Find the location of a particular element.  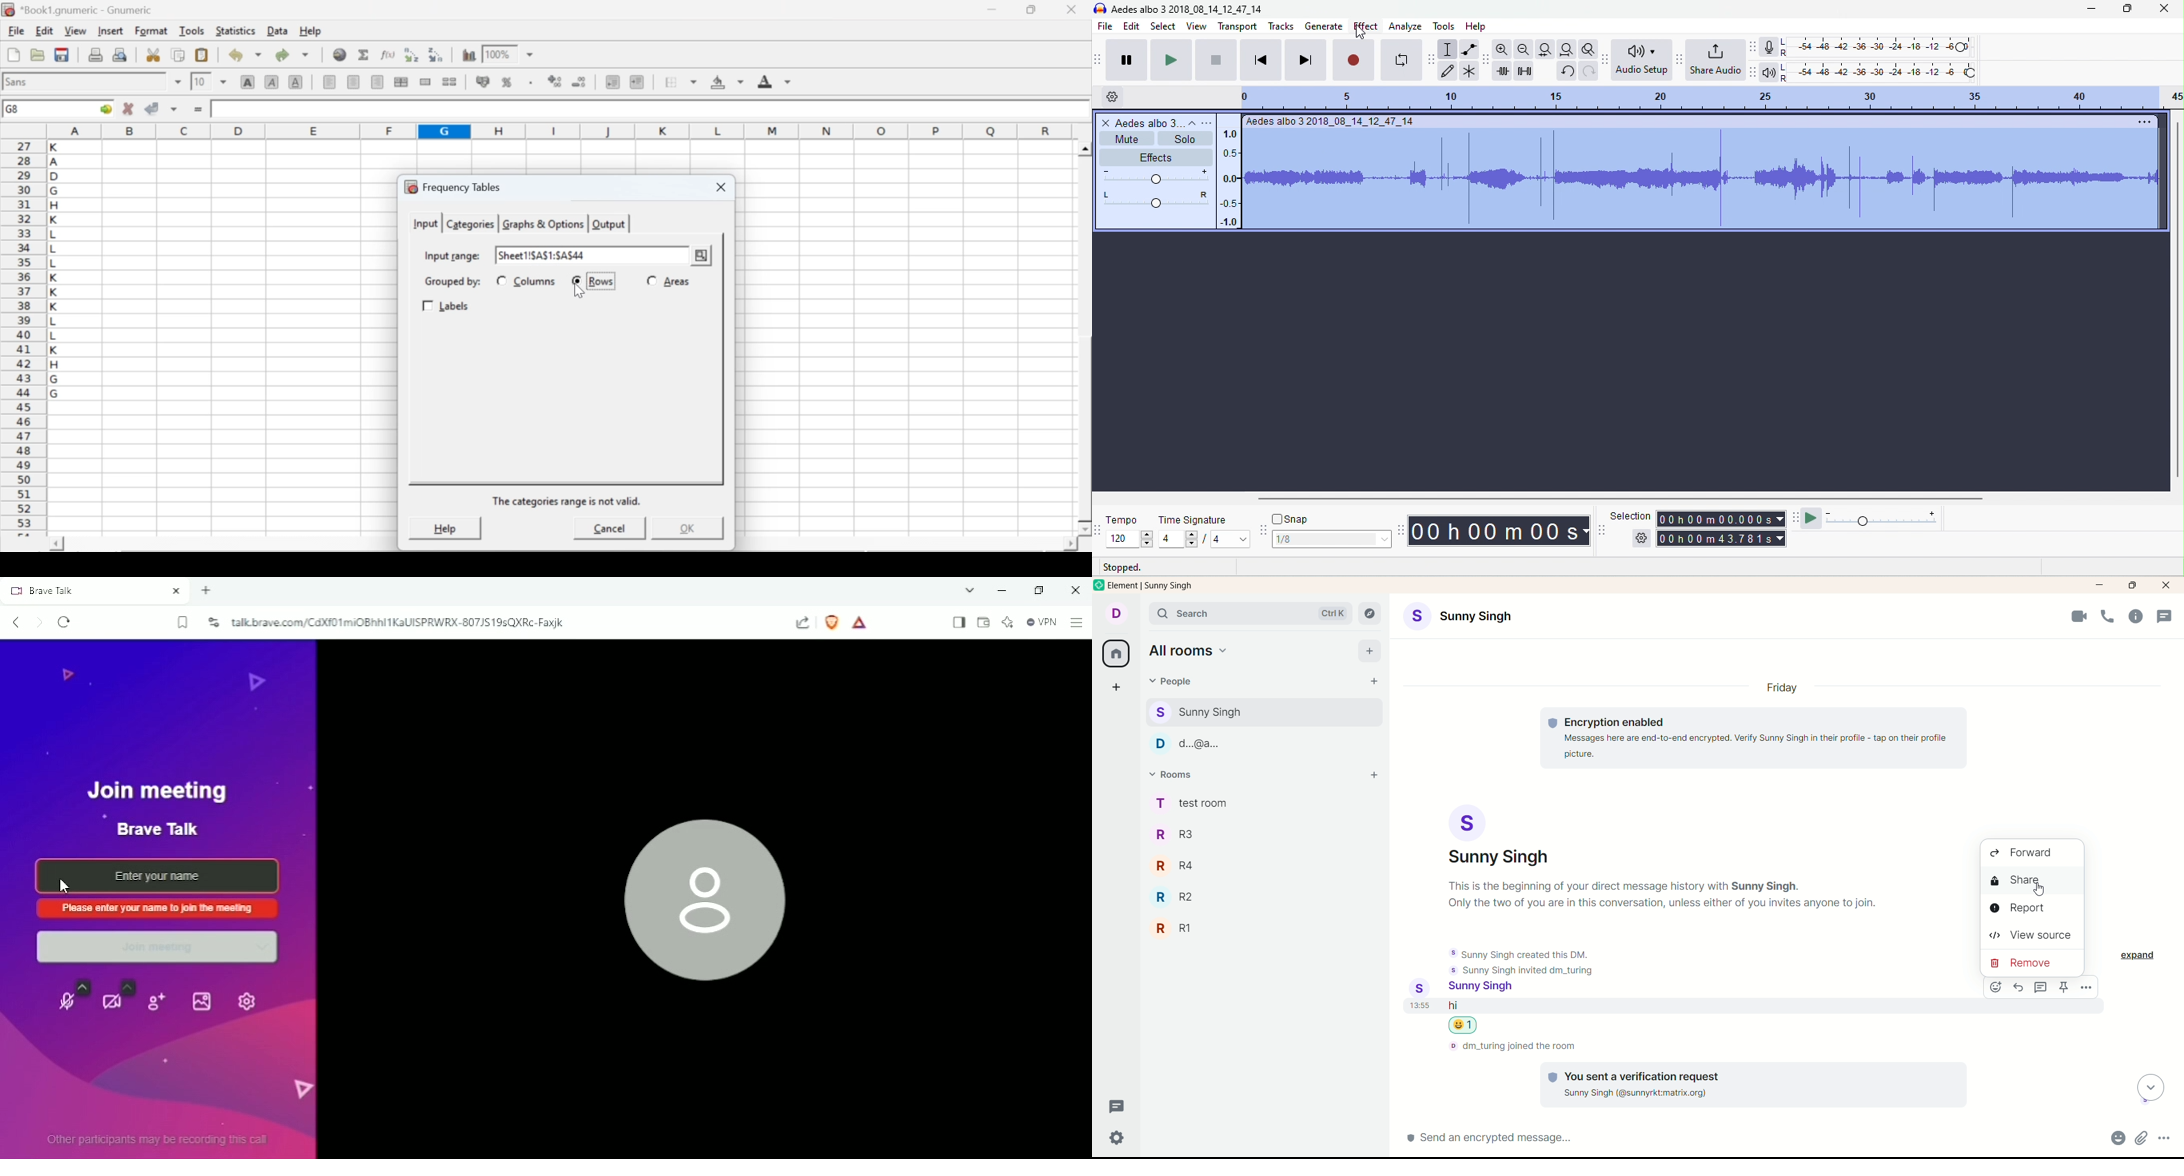

Sort the selected region in ascending order based on the first column selected is located at coordinates (414, 55).